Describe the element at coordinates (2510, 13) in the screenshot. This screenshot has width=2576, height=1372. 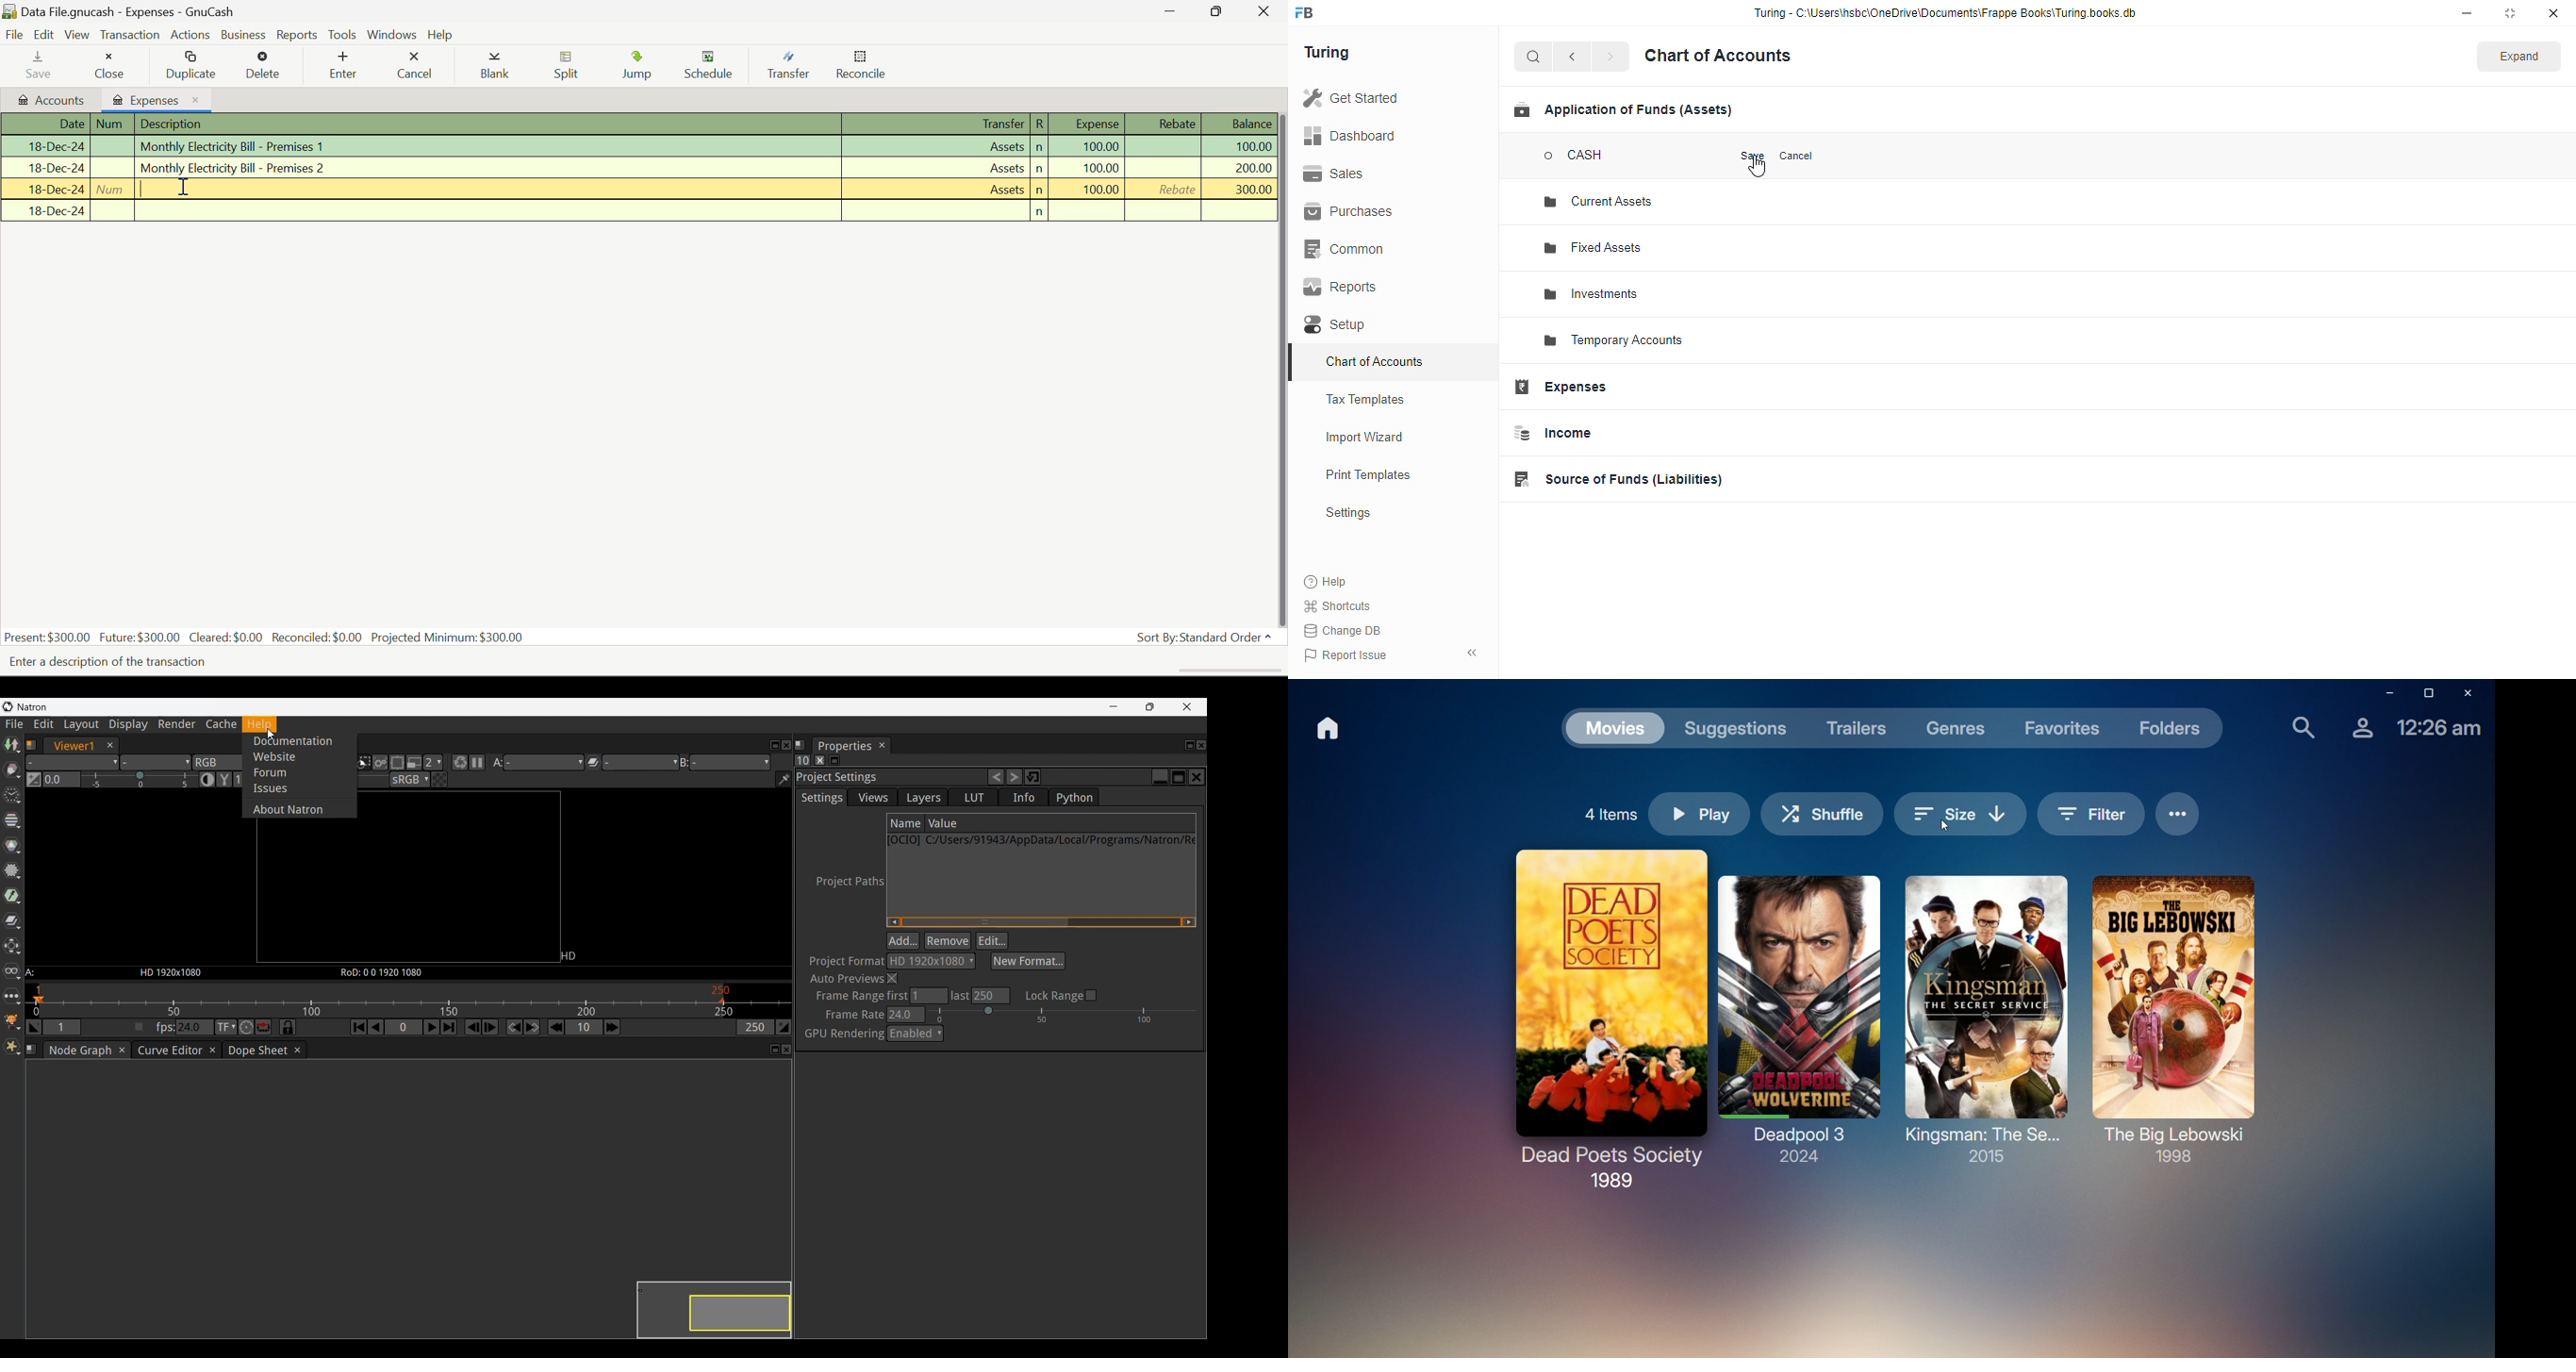
I see `maximize` at that location.